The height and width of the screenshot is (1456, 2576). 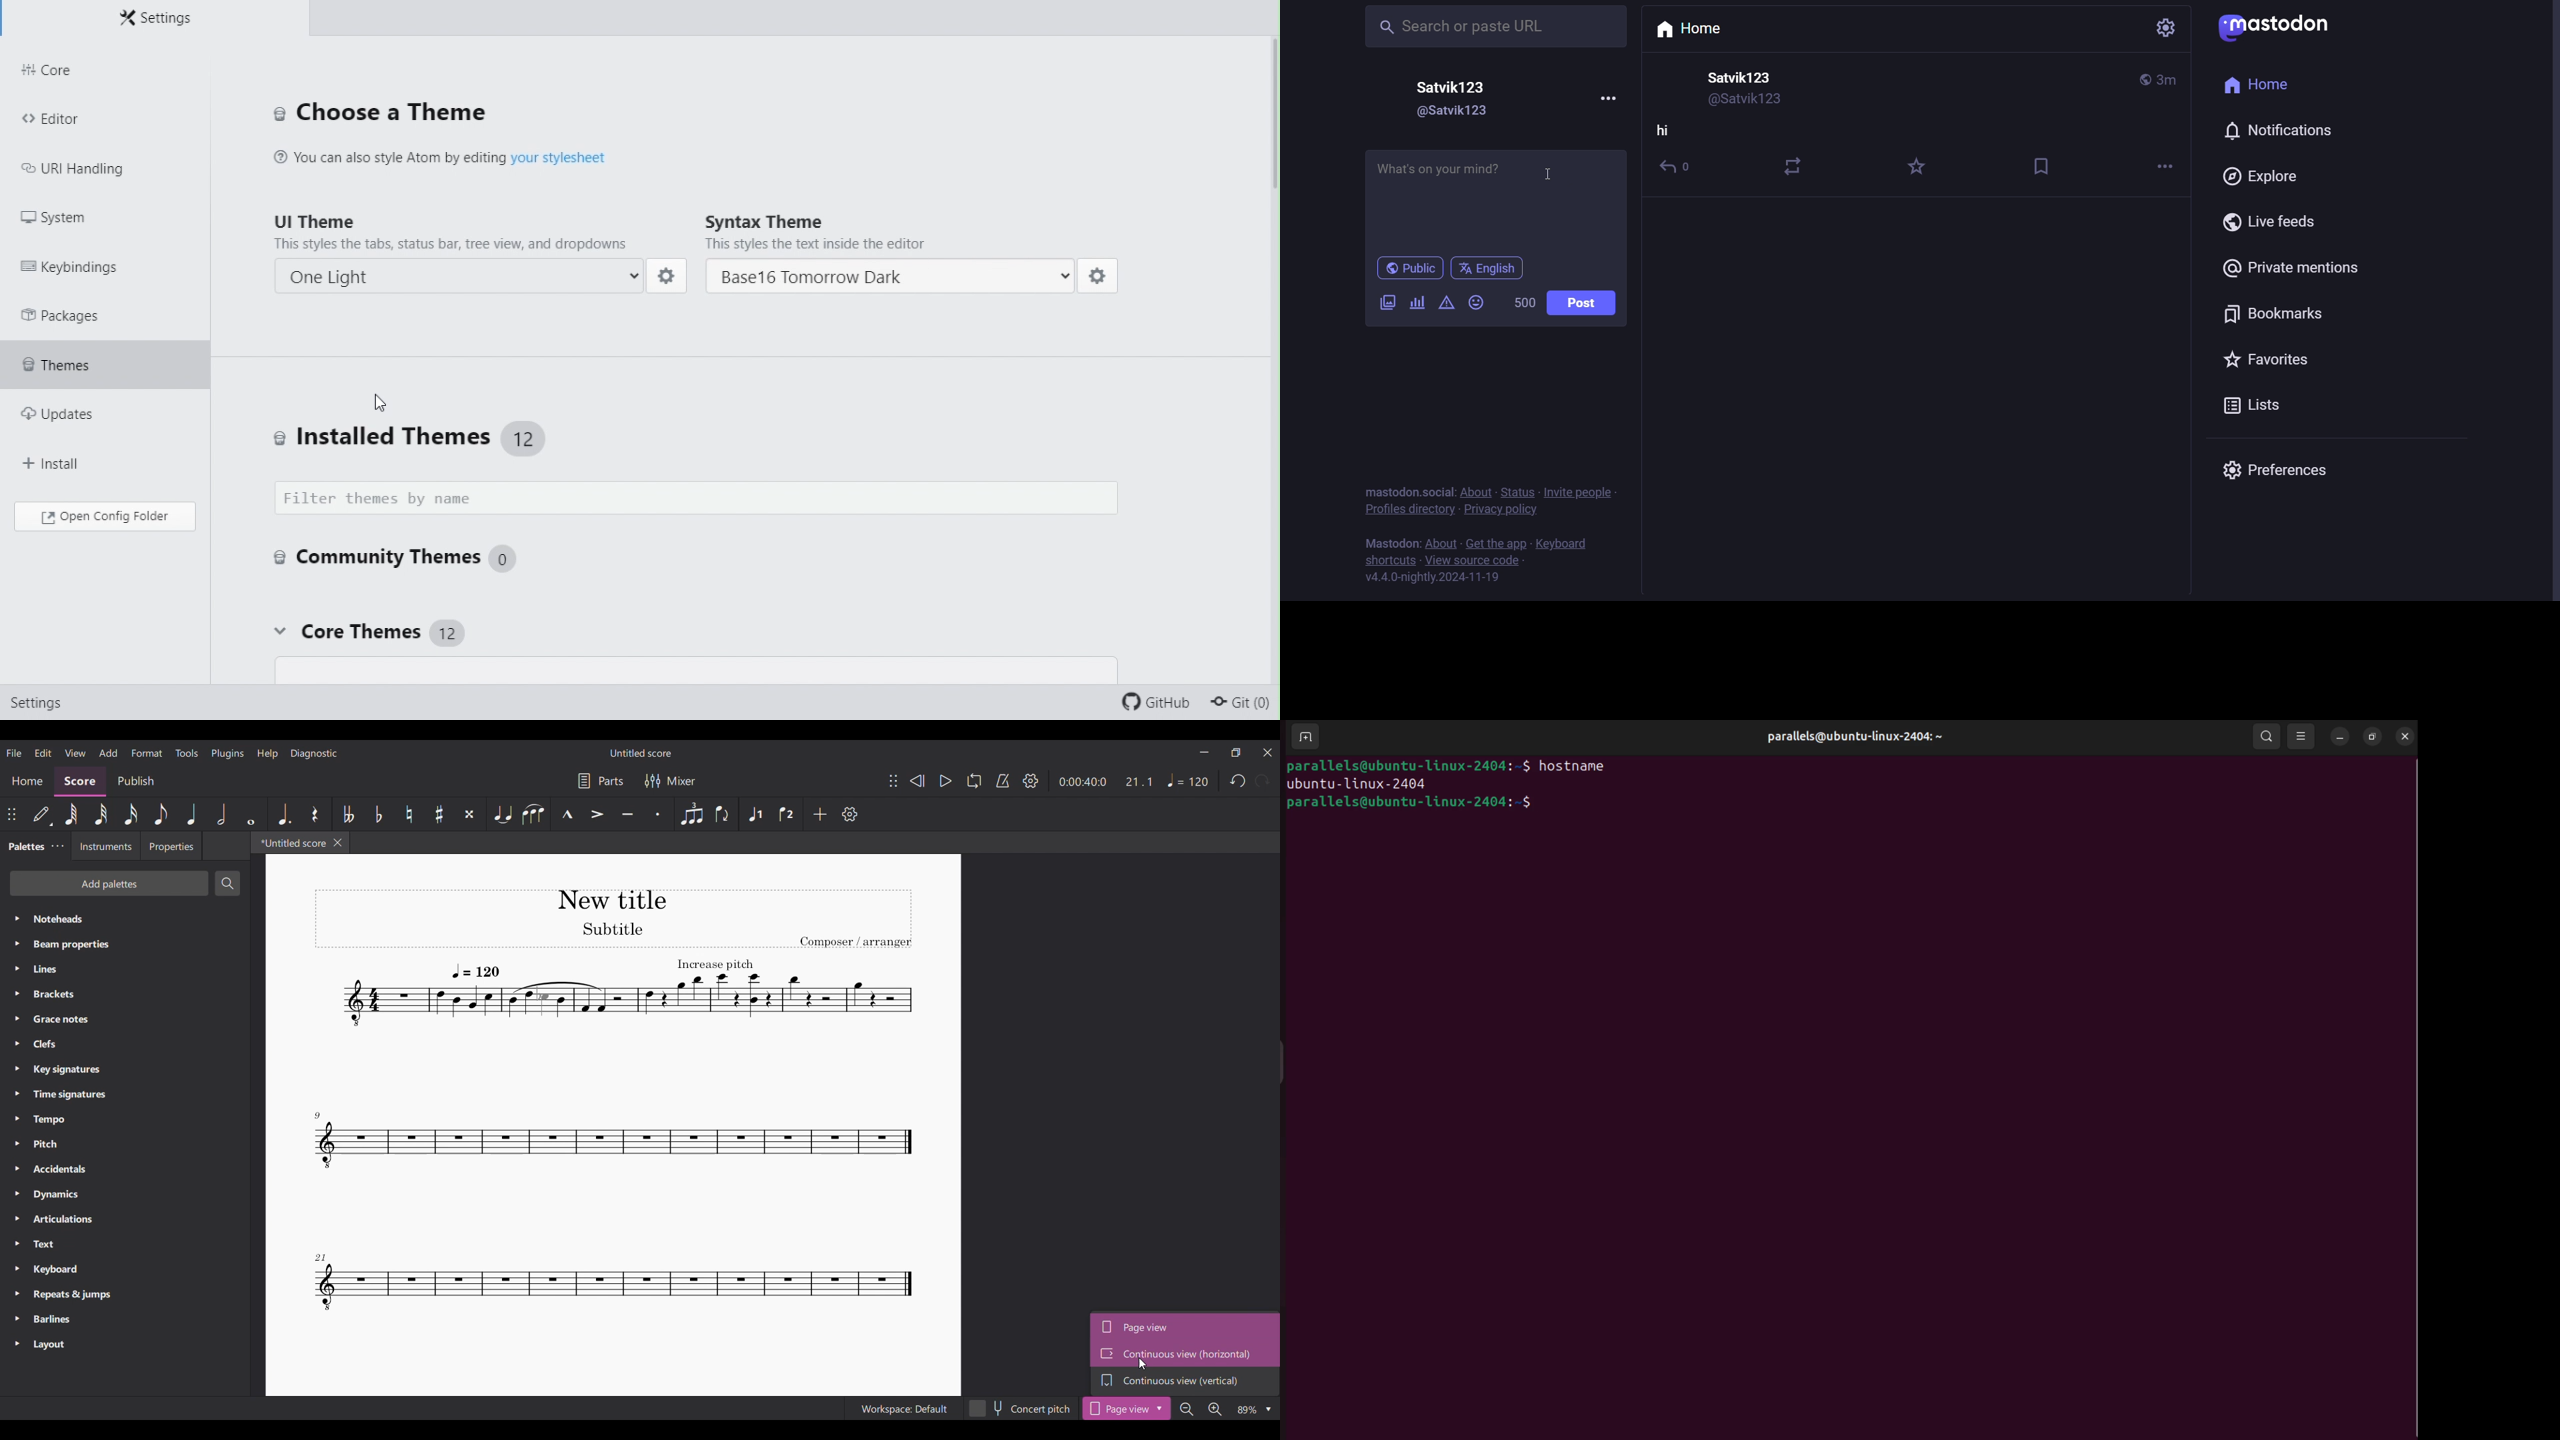 What do you see at coordinates (658, 814) in the screenshot?
I see `Staccato` at bounding box center [658, 814].